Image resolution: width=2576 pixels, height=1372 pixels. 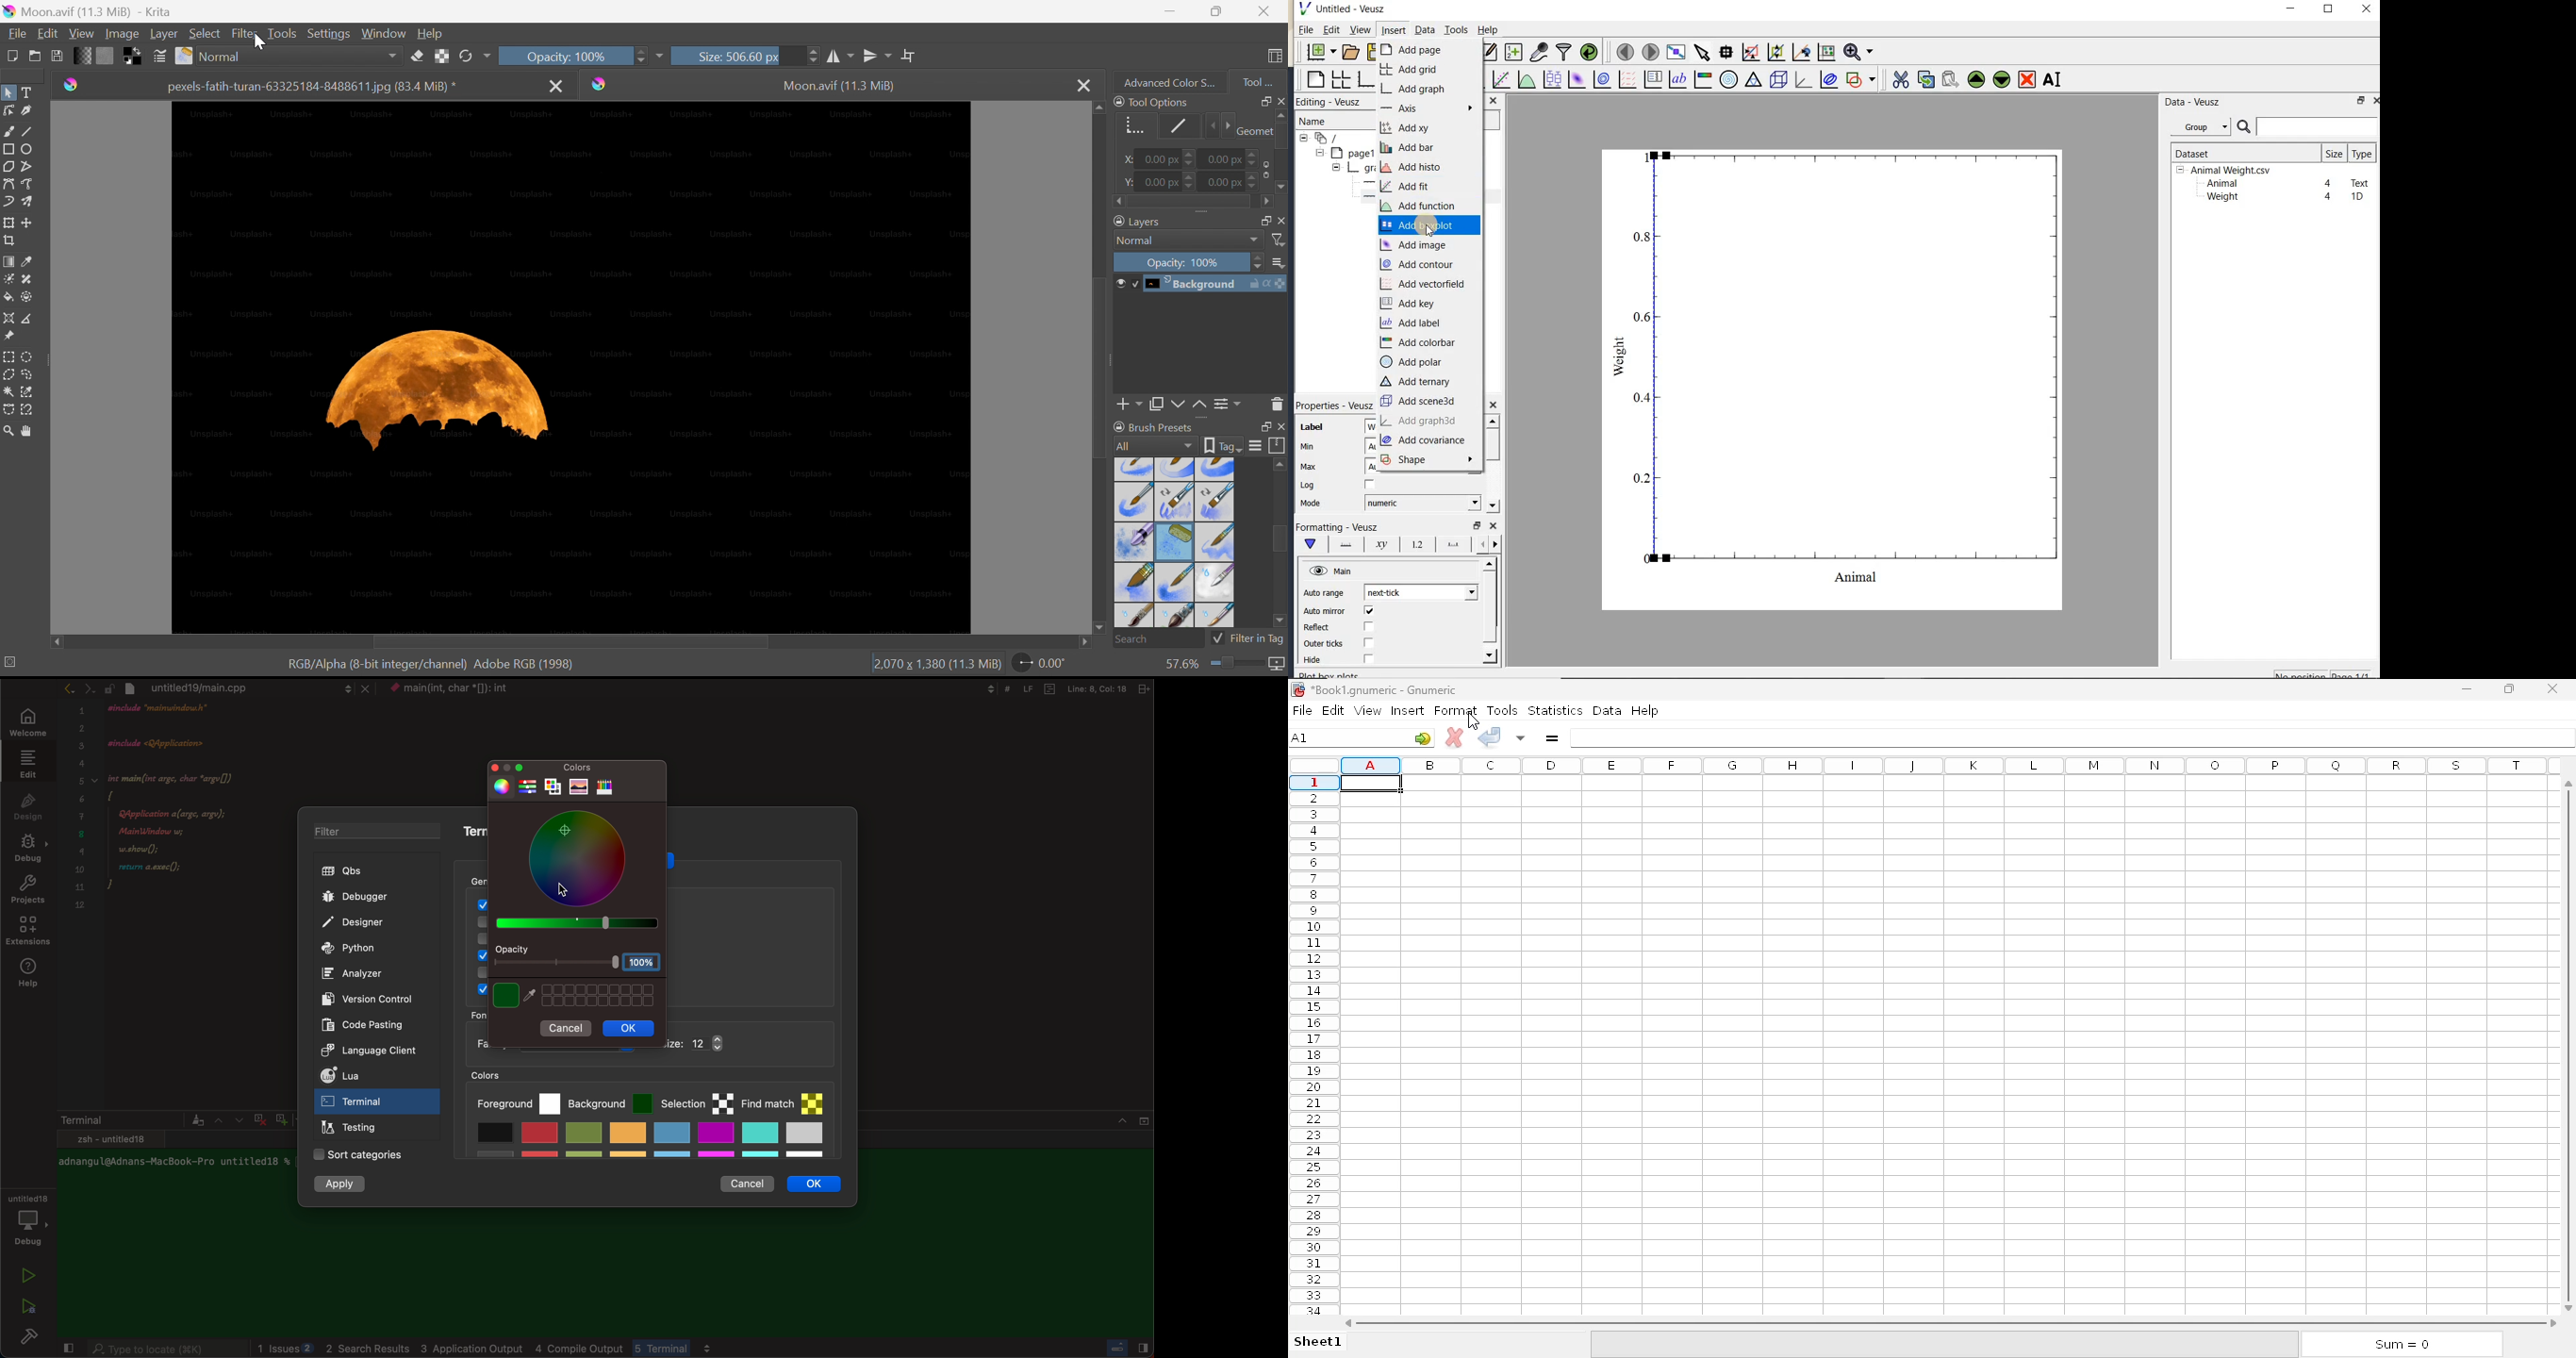 I want to click on Scroll right, so click(x=1266, y=202).